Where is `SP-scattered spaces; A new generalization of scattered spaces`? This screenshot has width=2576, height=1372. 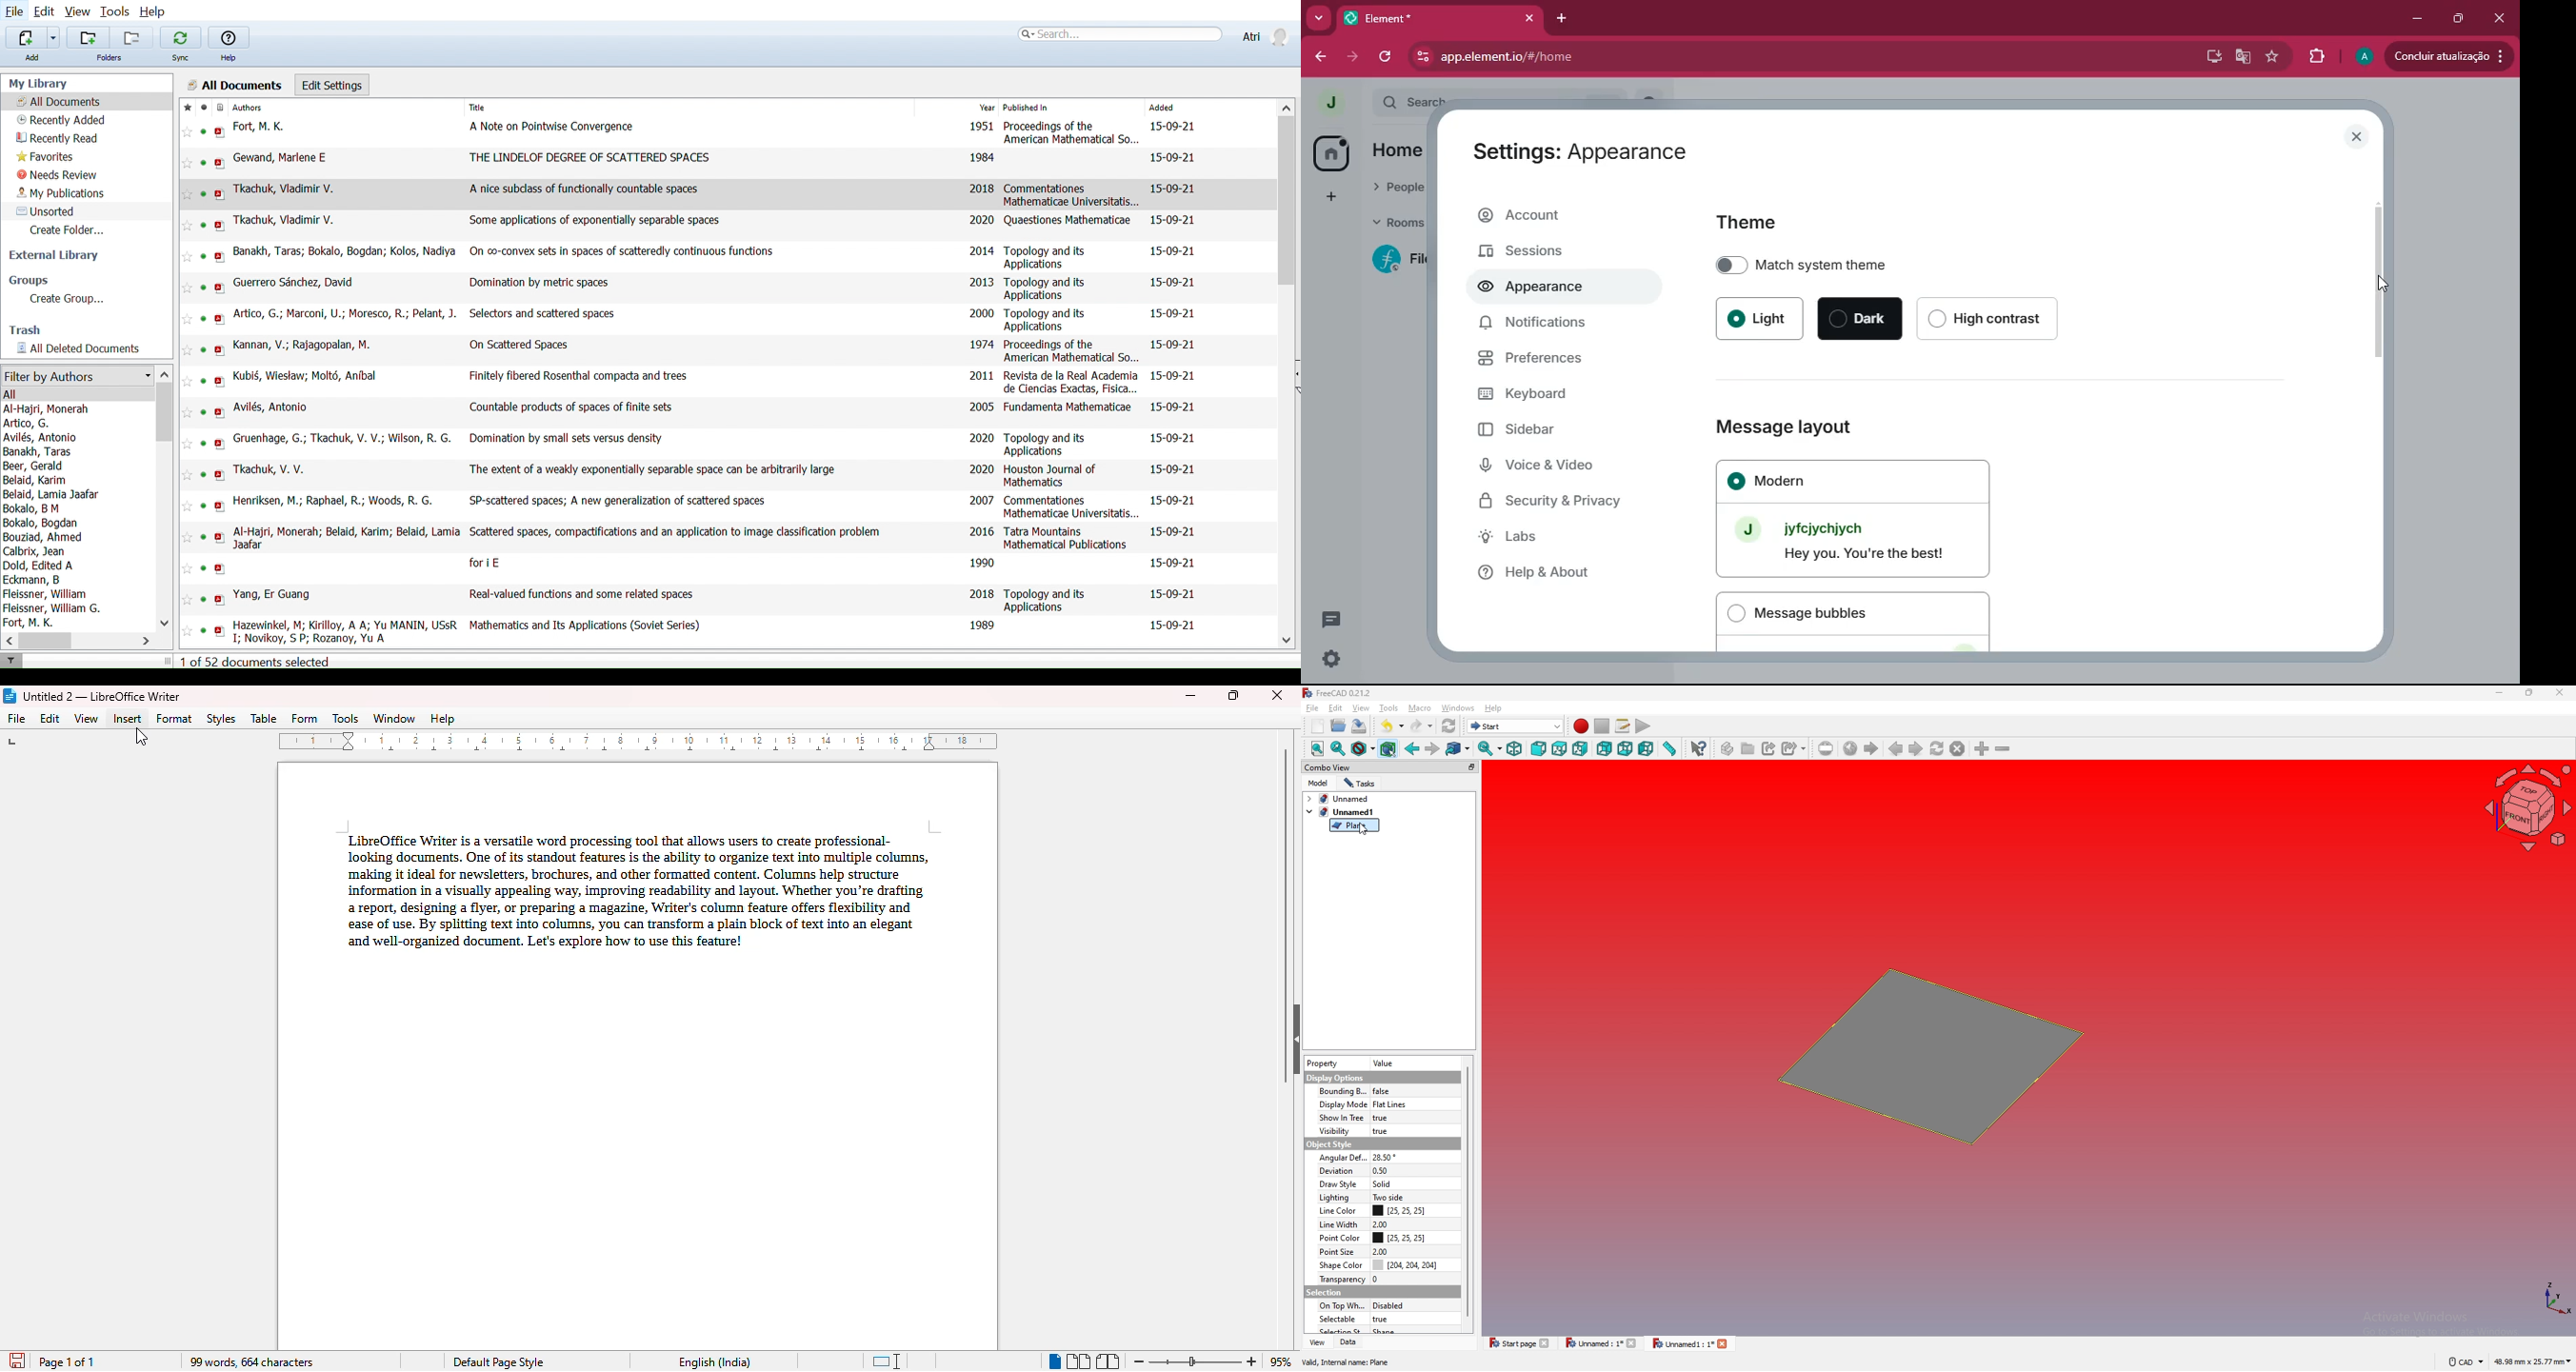 SP-scattered spaces; A new generalization of scattered spaces is located at coordinates (622, 501).